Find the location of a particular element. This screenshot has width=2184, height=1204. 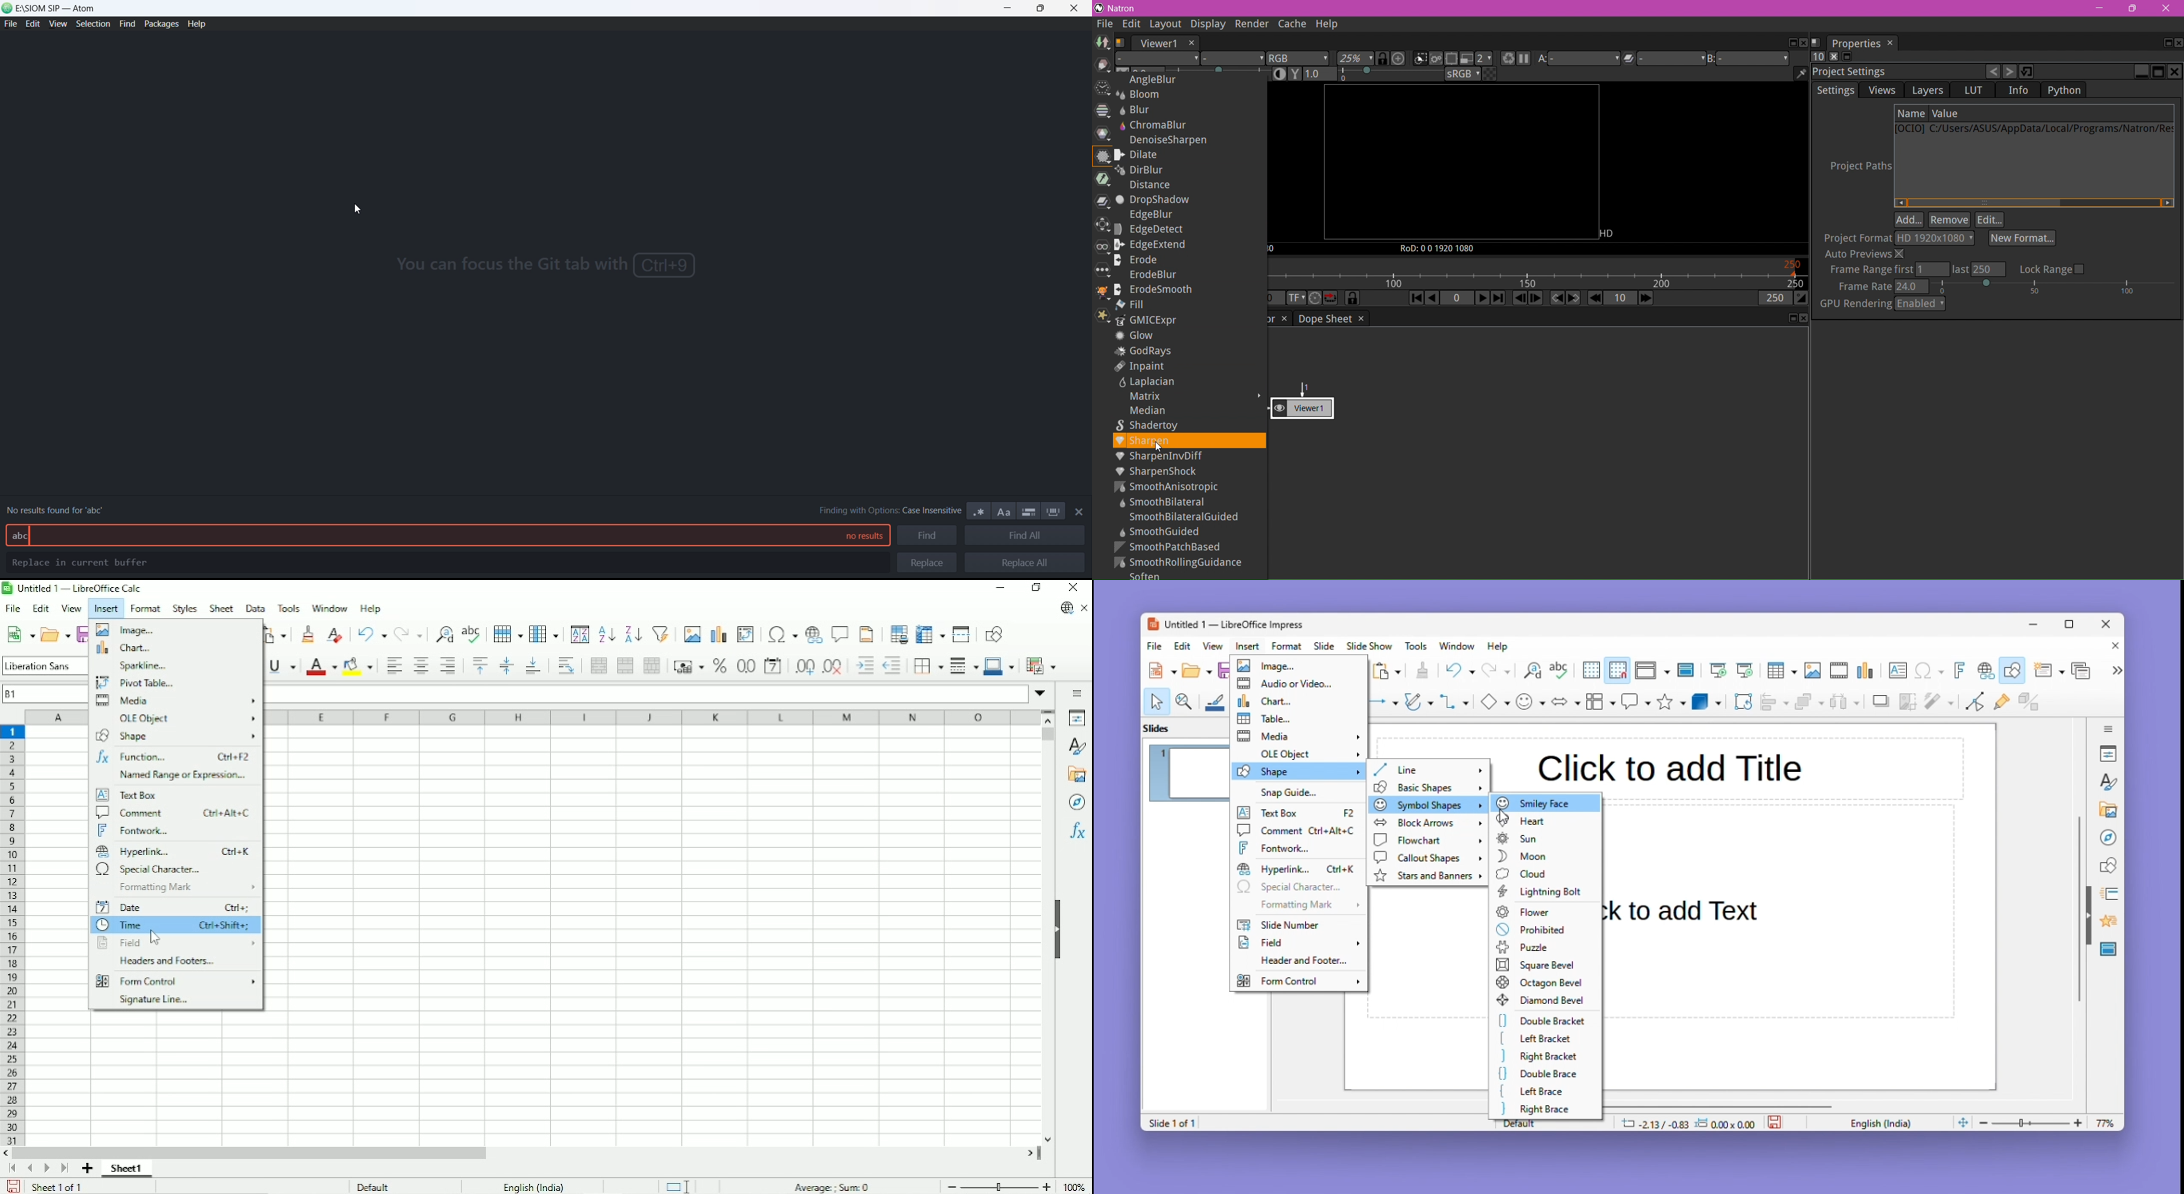

cursor is located at coordinates (157, 938).